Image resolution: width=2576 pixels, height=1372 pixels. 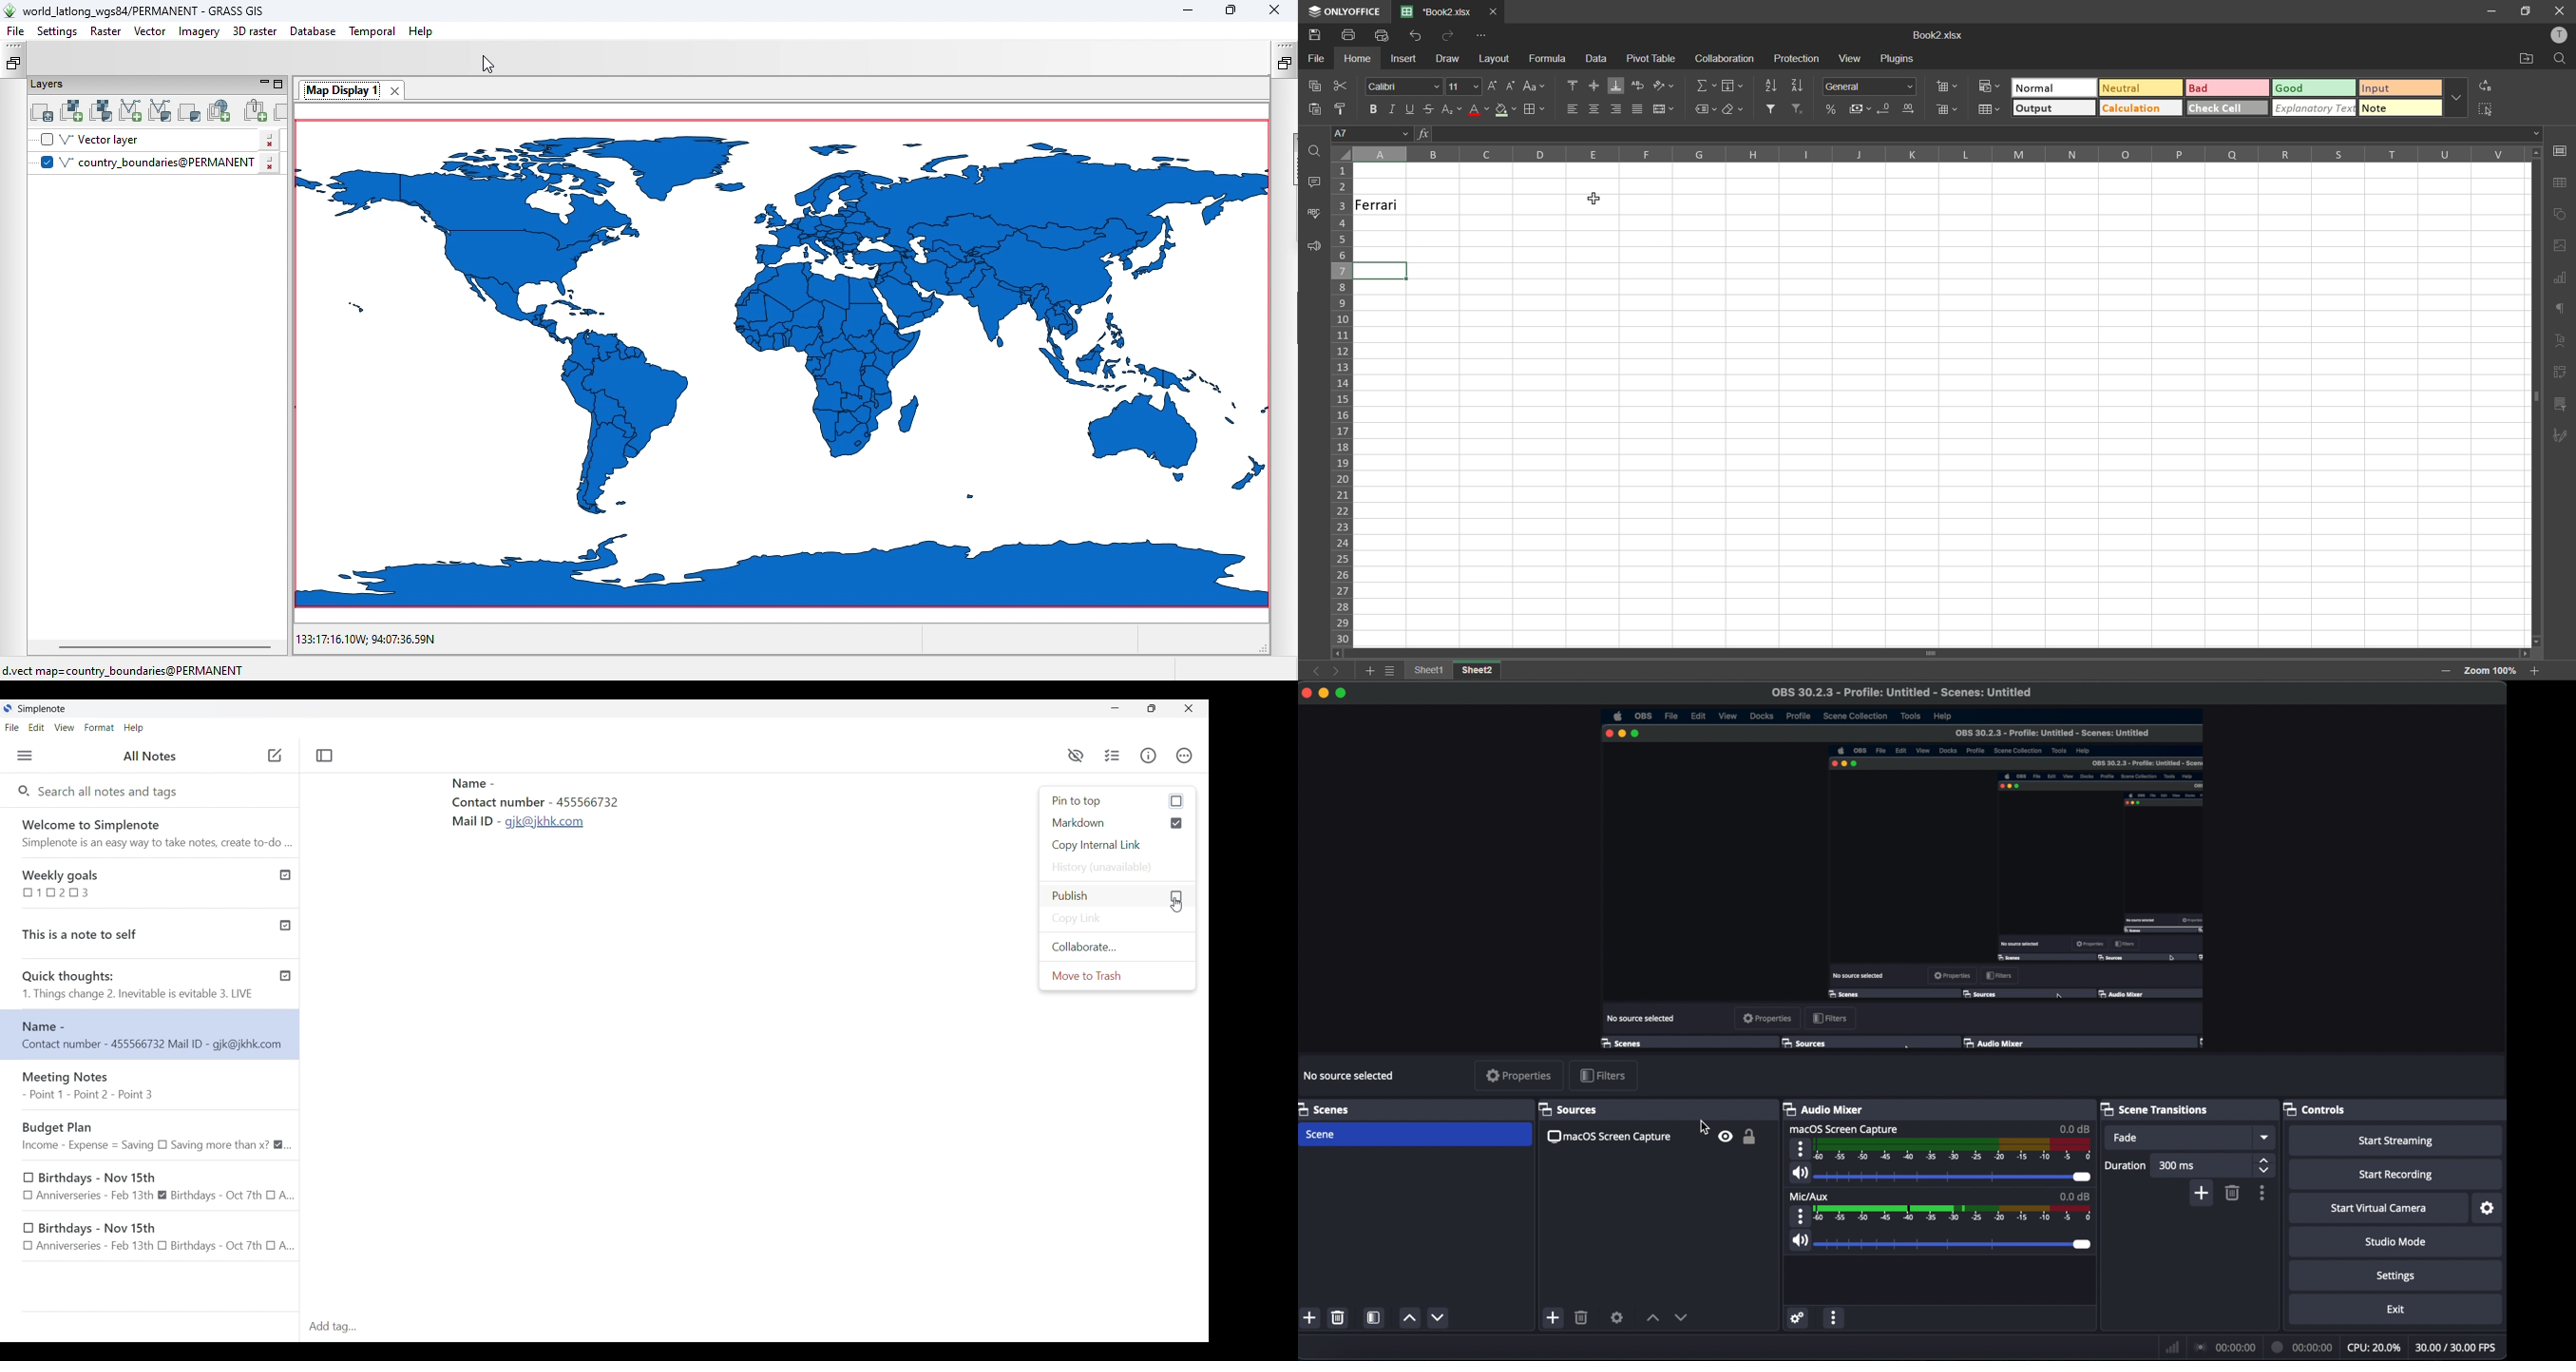 I want to click on Title of left panel, so click(x=150, y=755).